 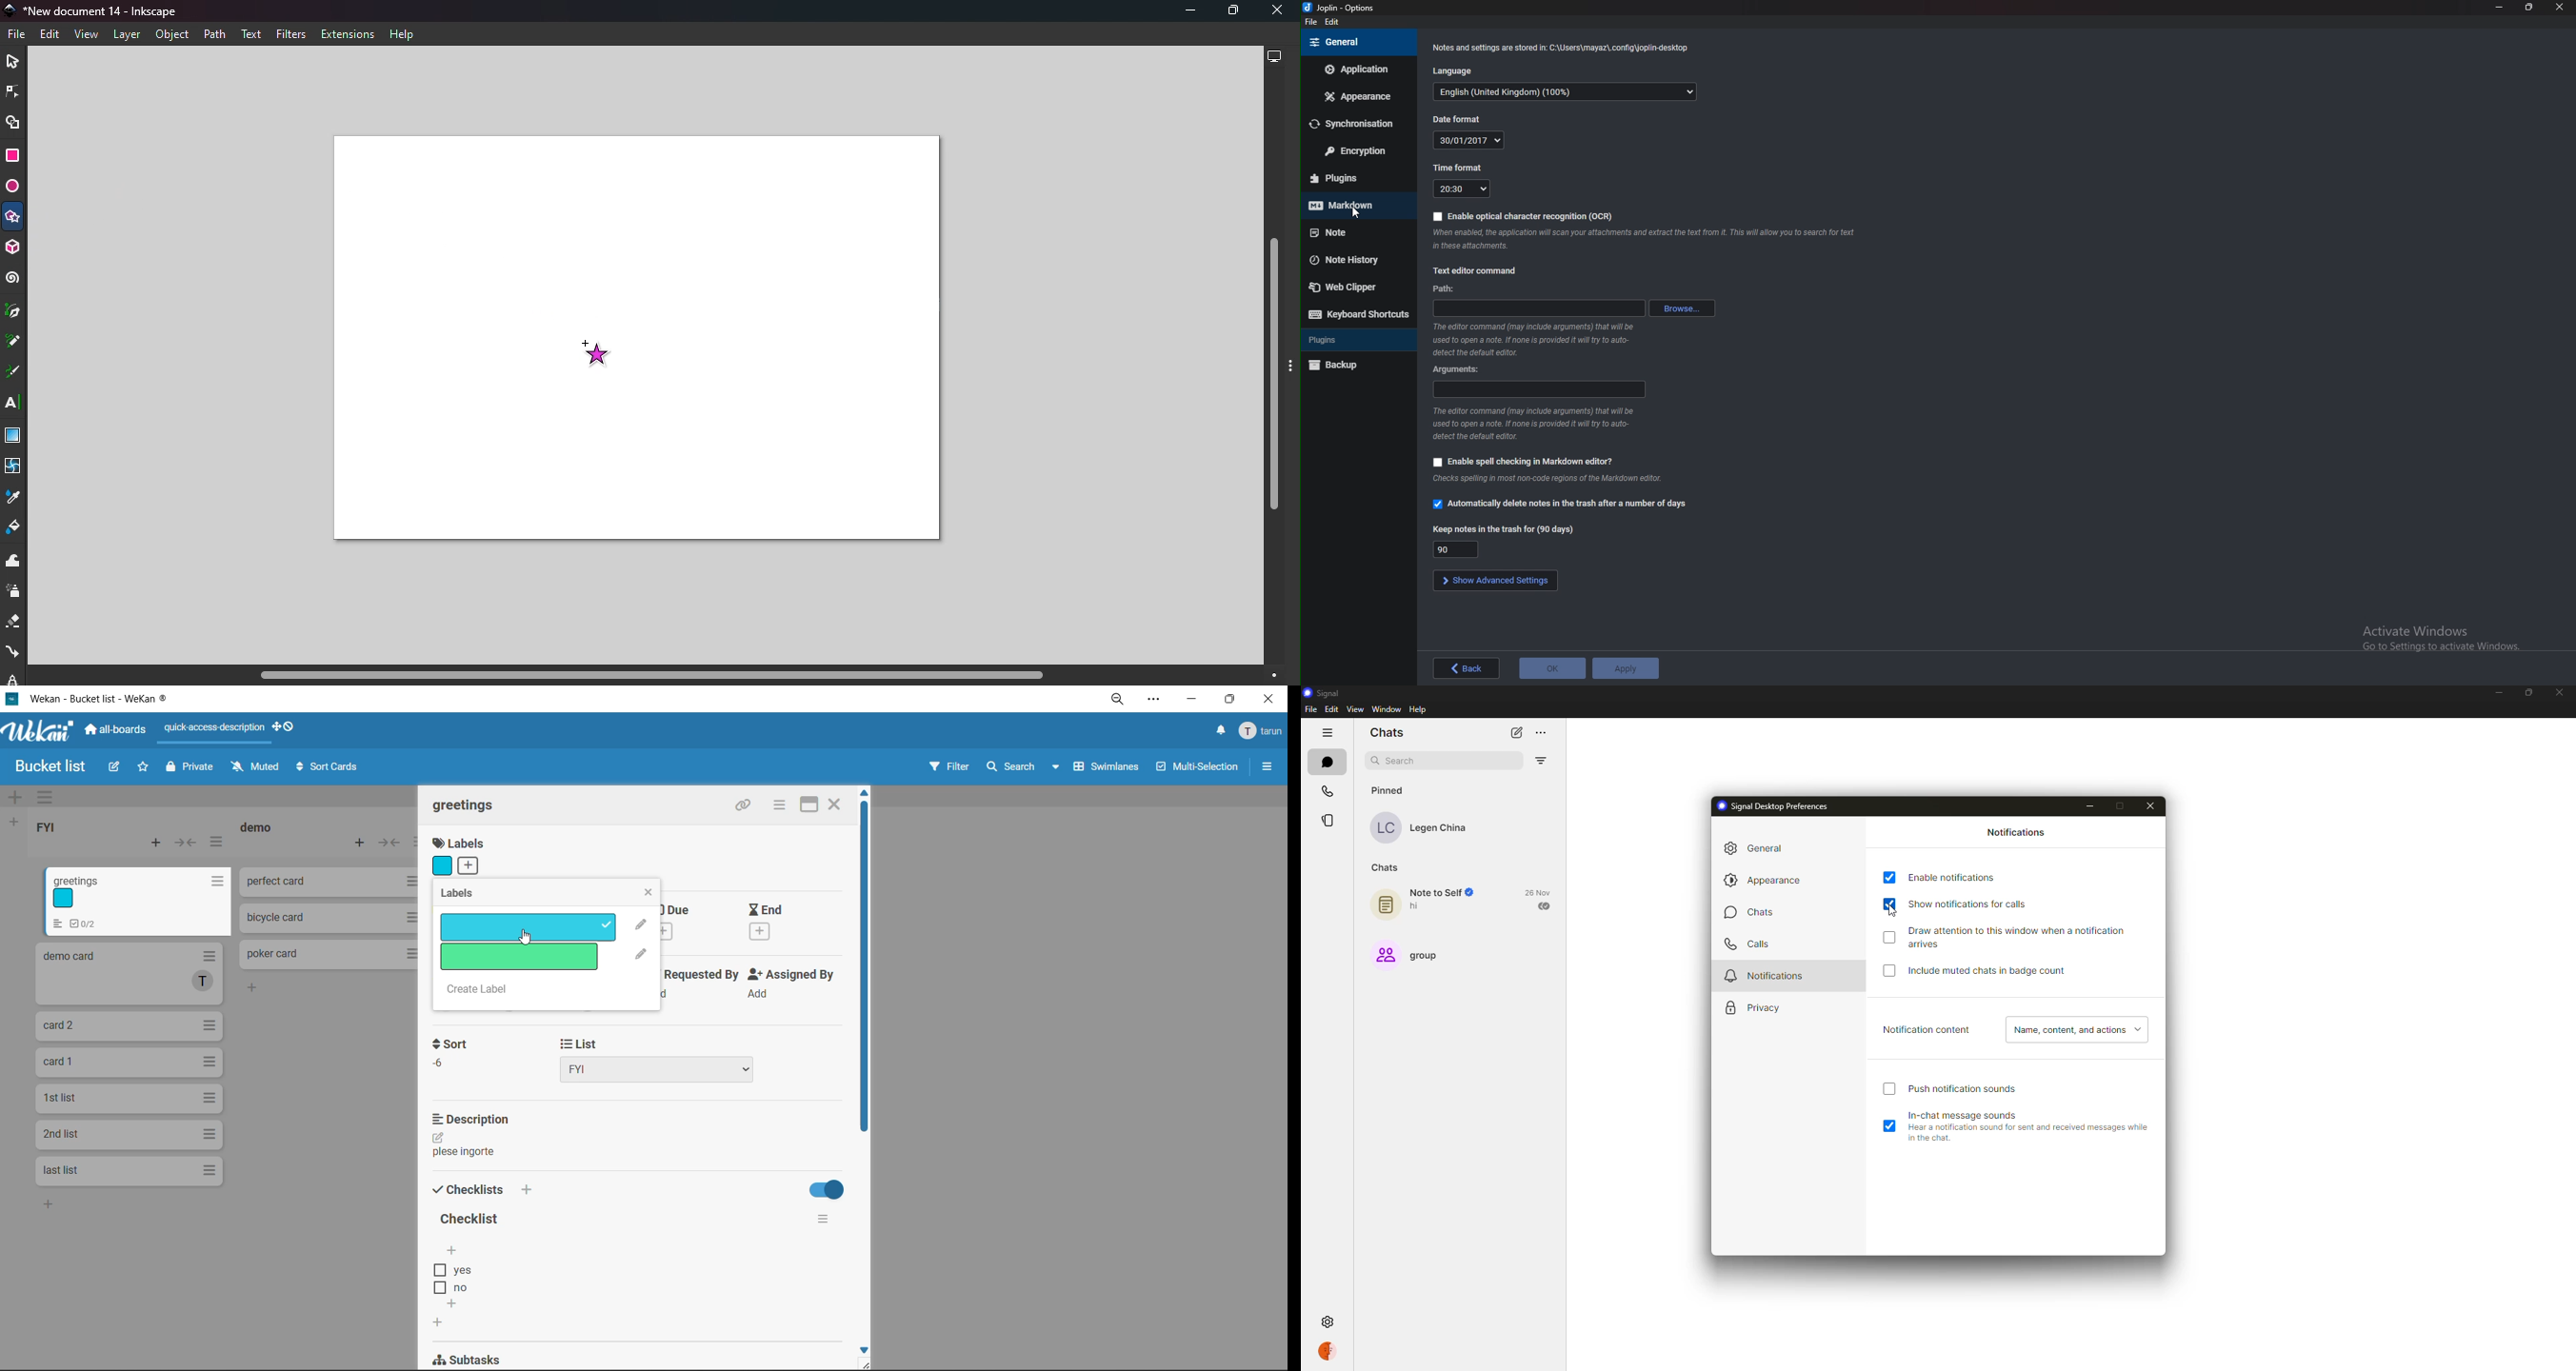 I want to click on path, so click(x=1452, y=287).